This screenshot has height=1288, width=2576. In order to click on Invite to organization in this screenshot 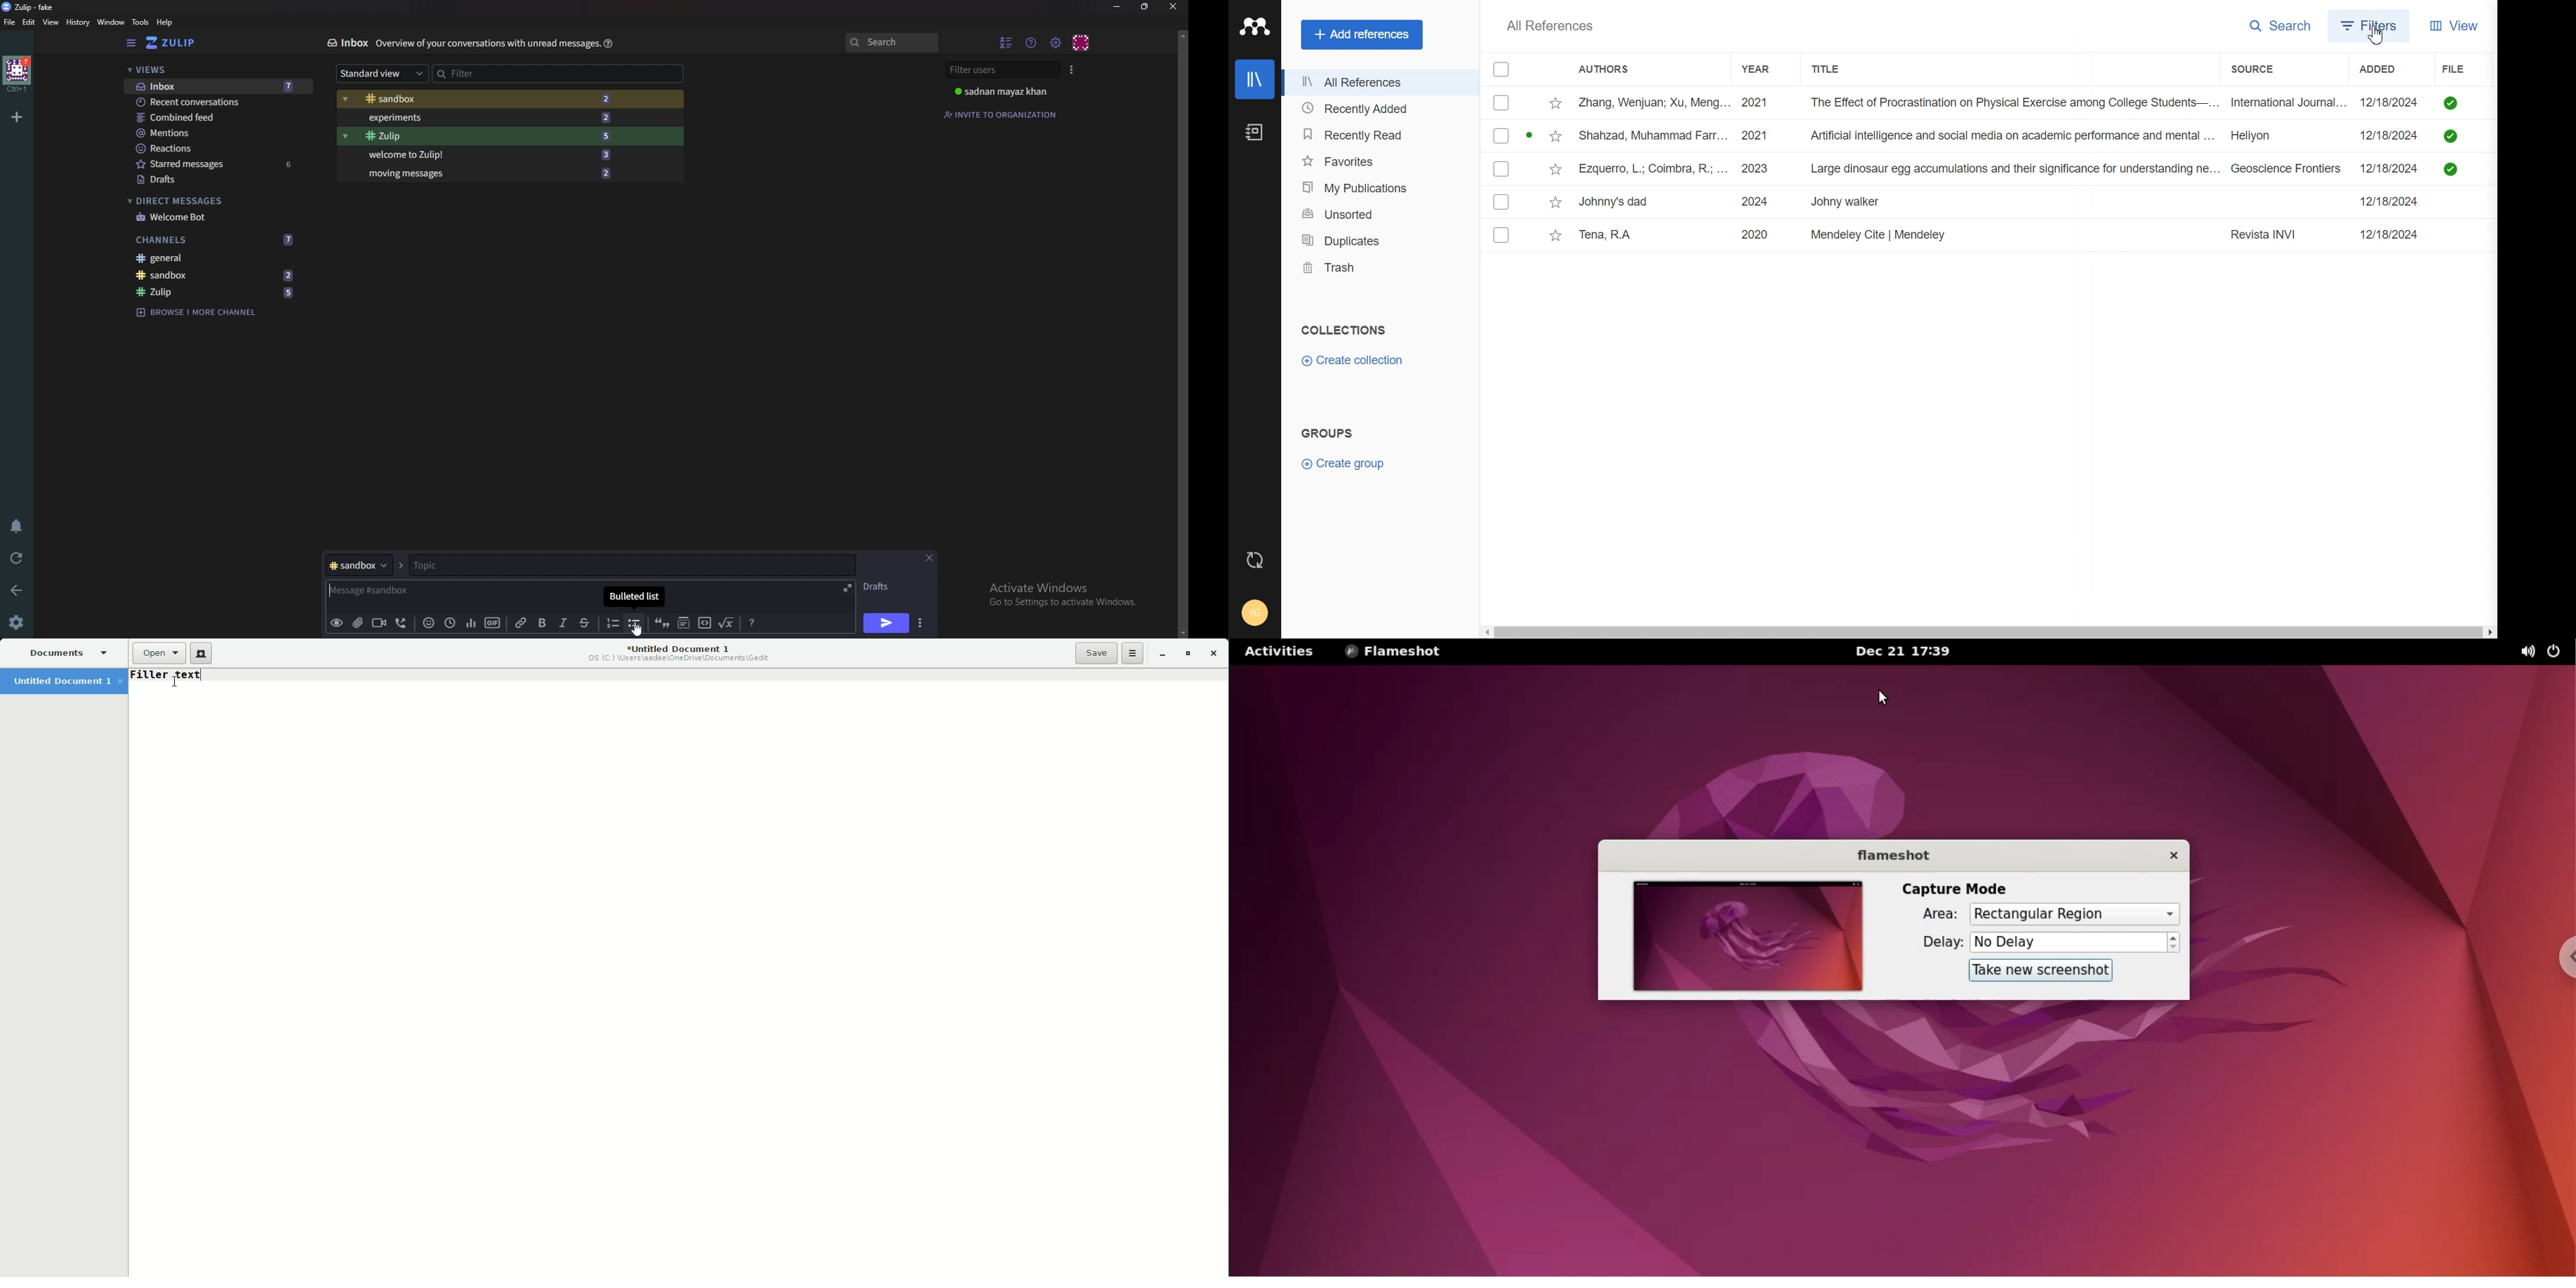, I will do `click(1002, 114)`.